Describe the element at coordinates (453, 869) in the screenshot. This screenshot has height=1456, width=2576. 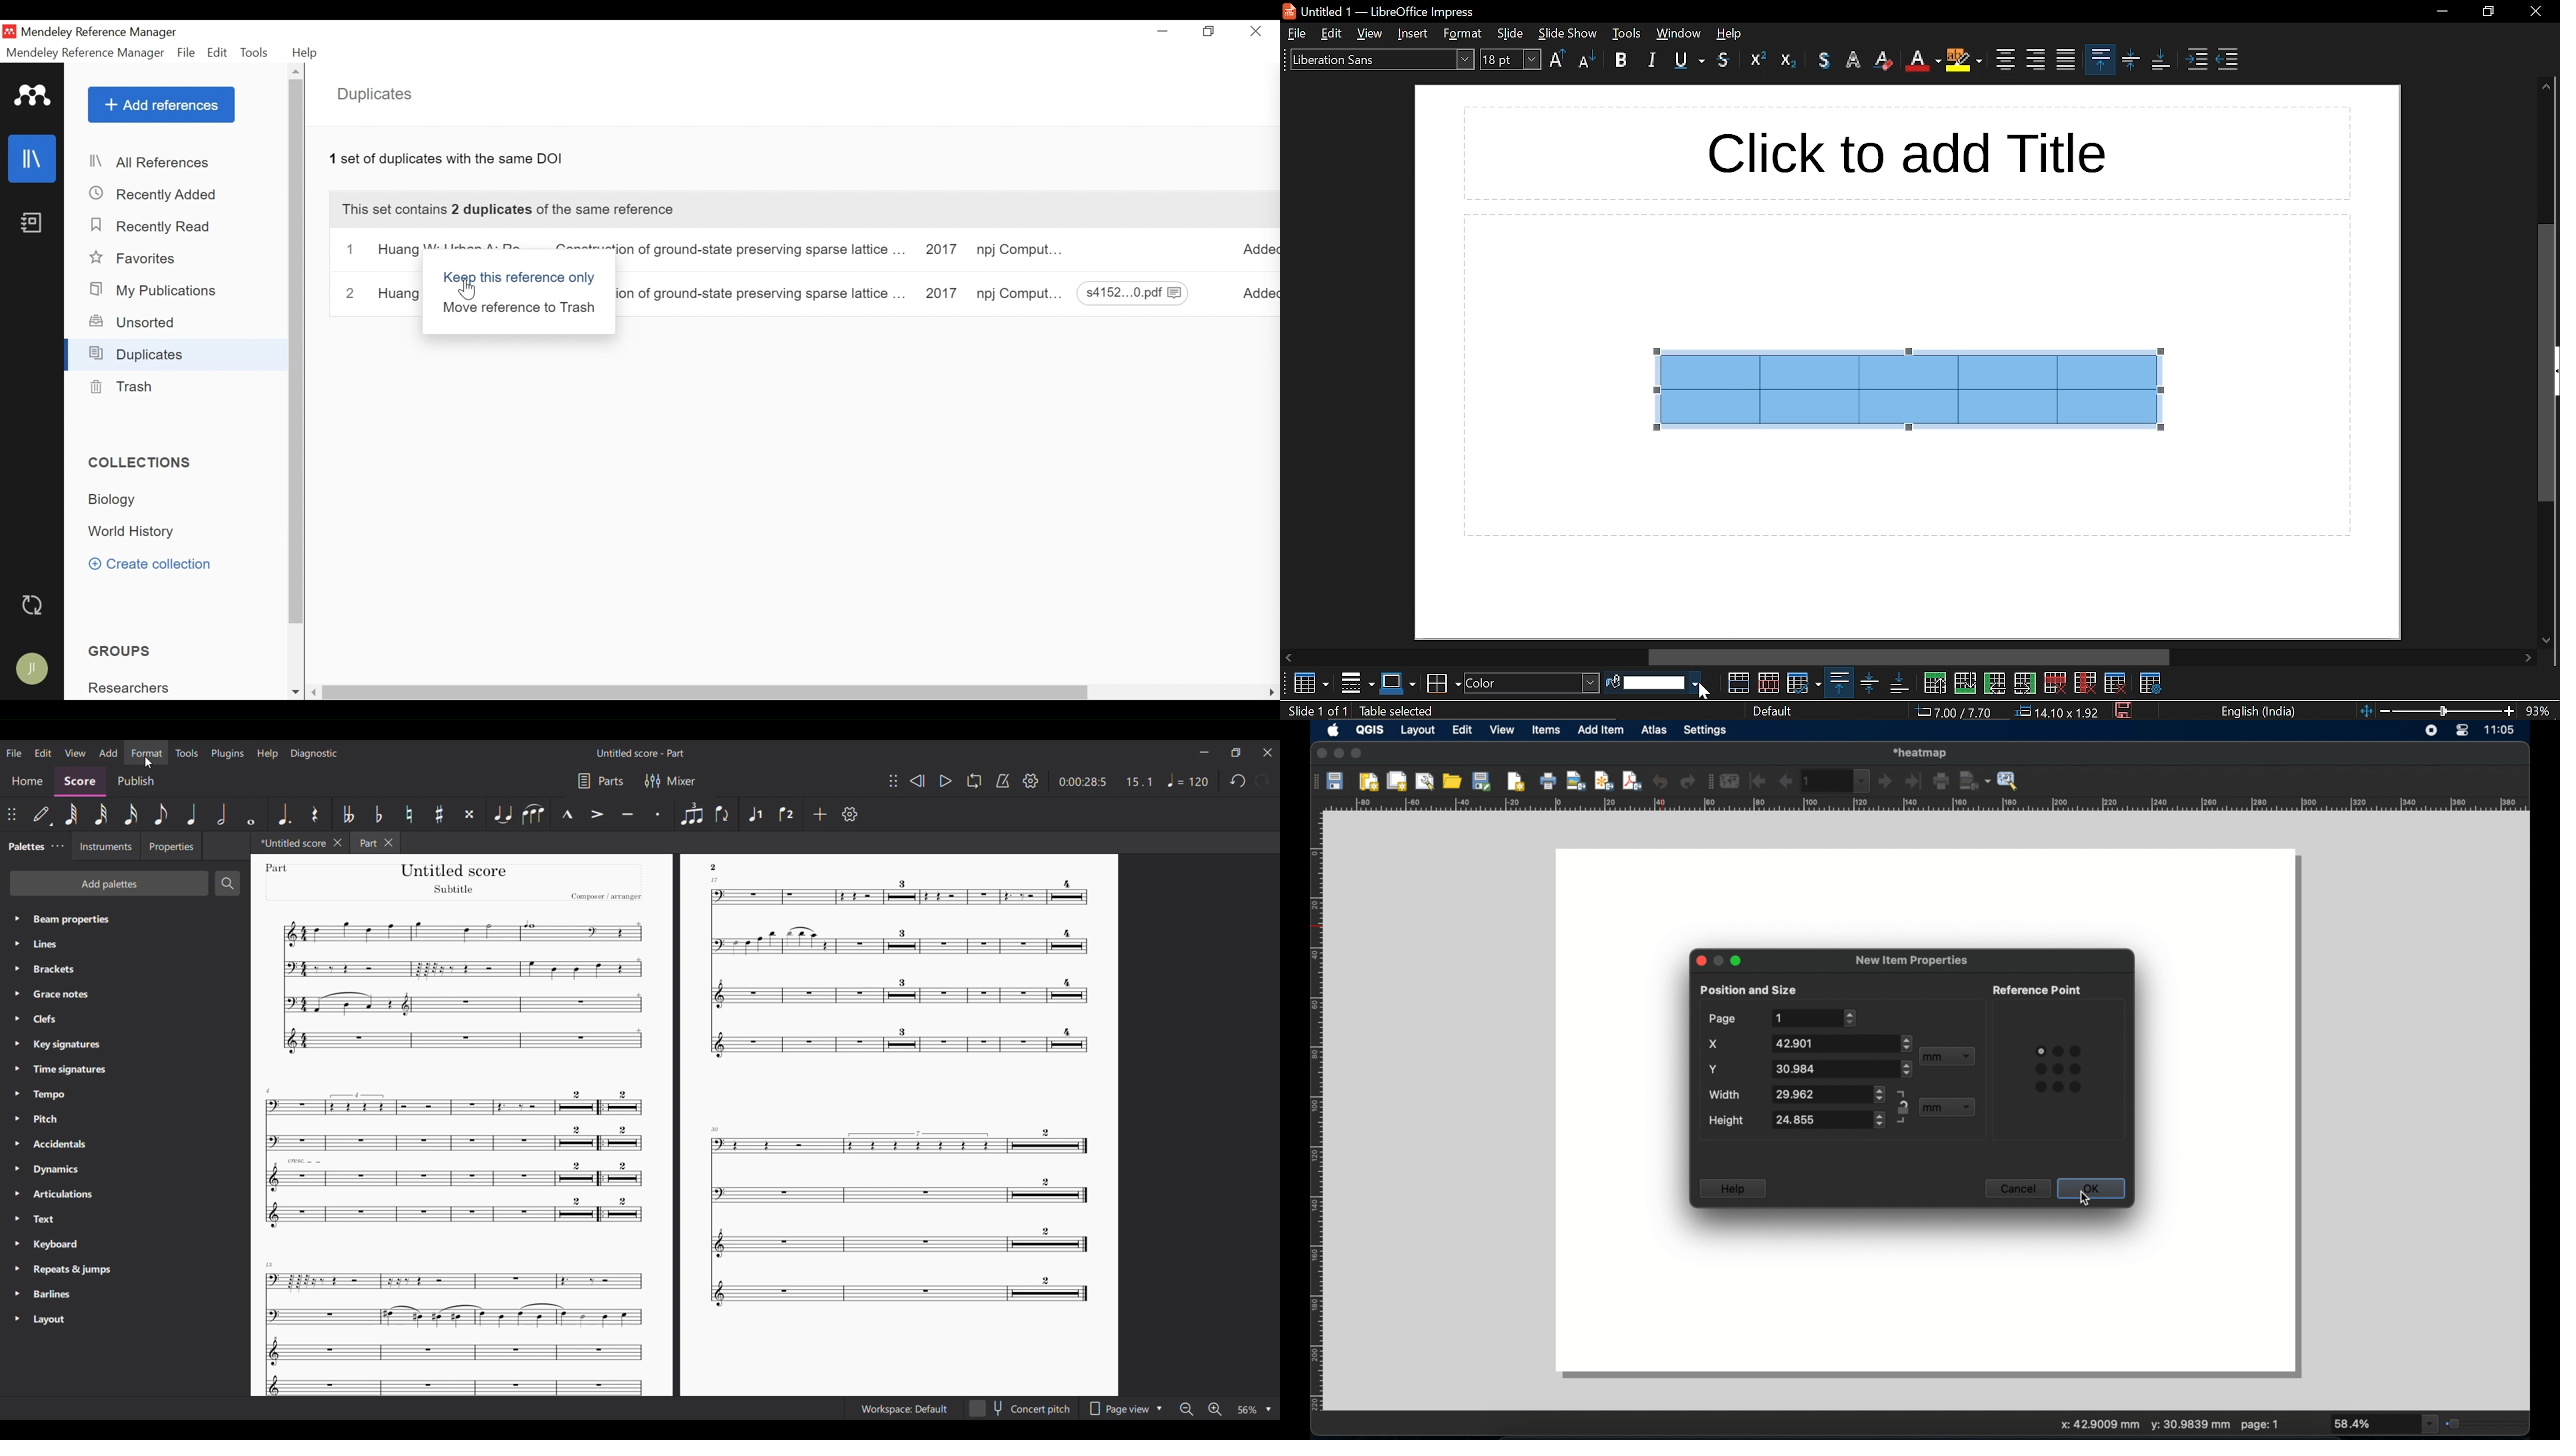
I see `` at that location.